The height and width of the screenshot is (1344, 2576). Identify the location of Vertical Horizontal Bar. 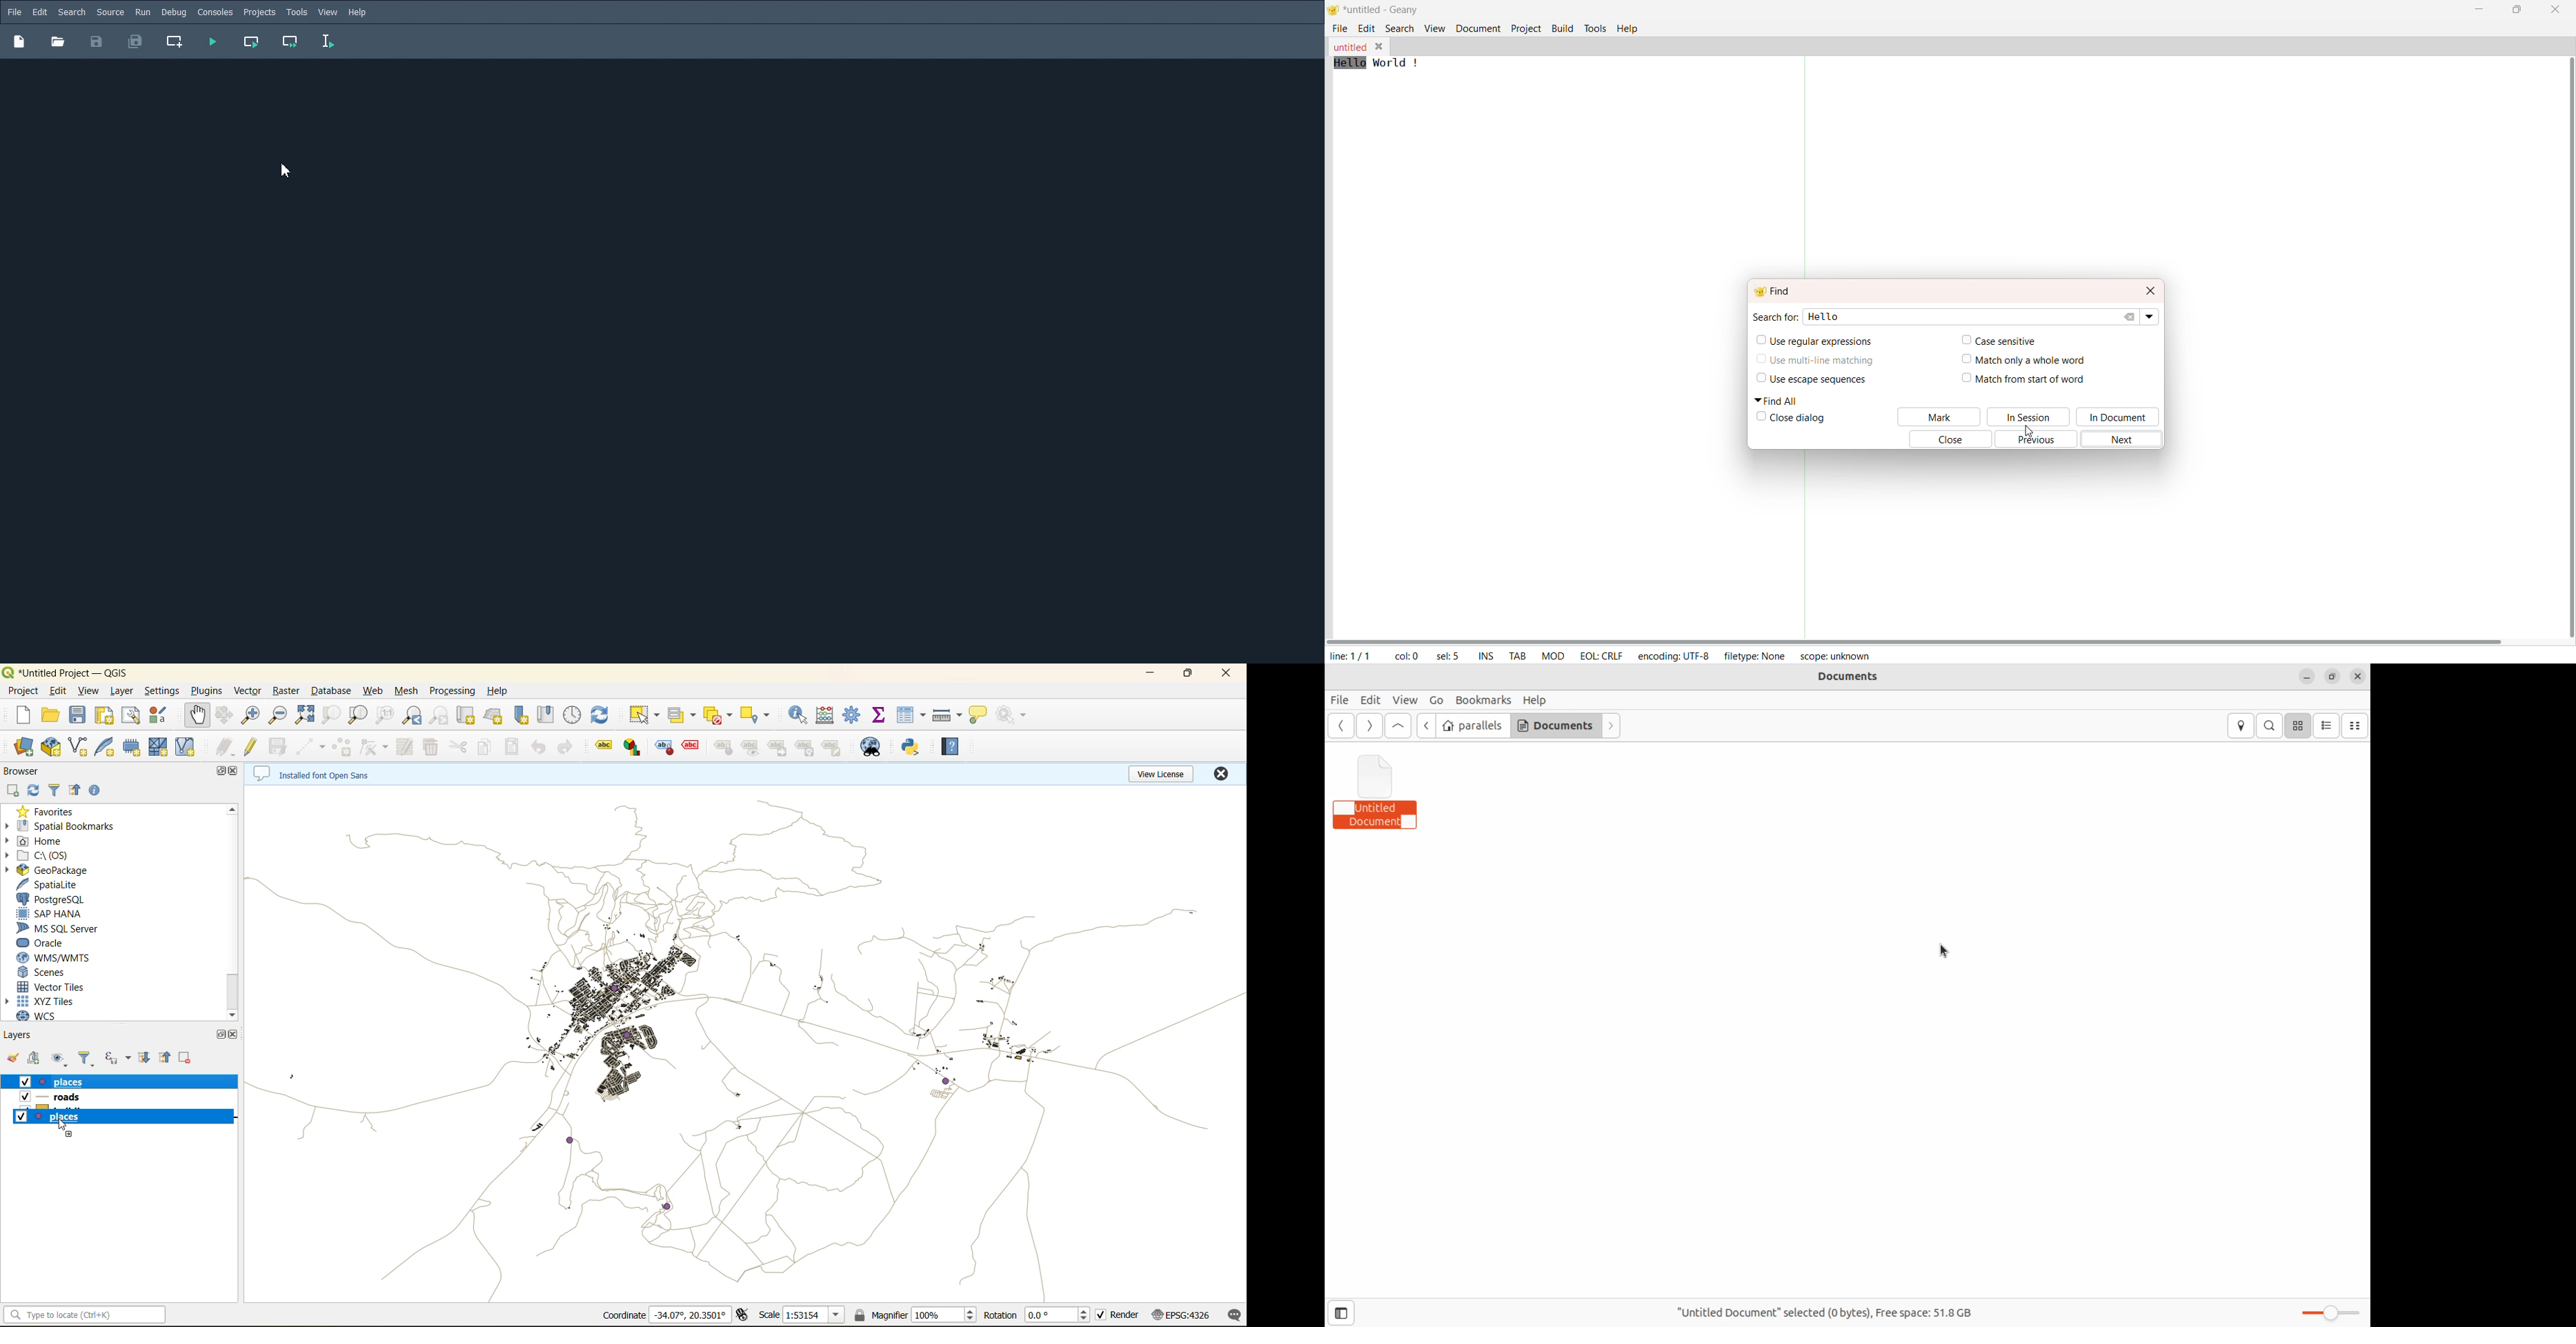
(2560, 340).